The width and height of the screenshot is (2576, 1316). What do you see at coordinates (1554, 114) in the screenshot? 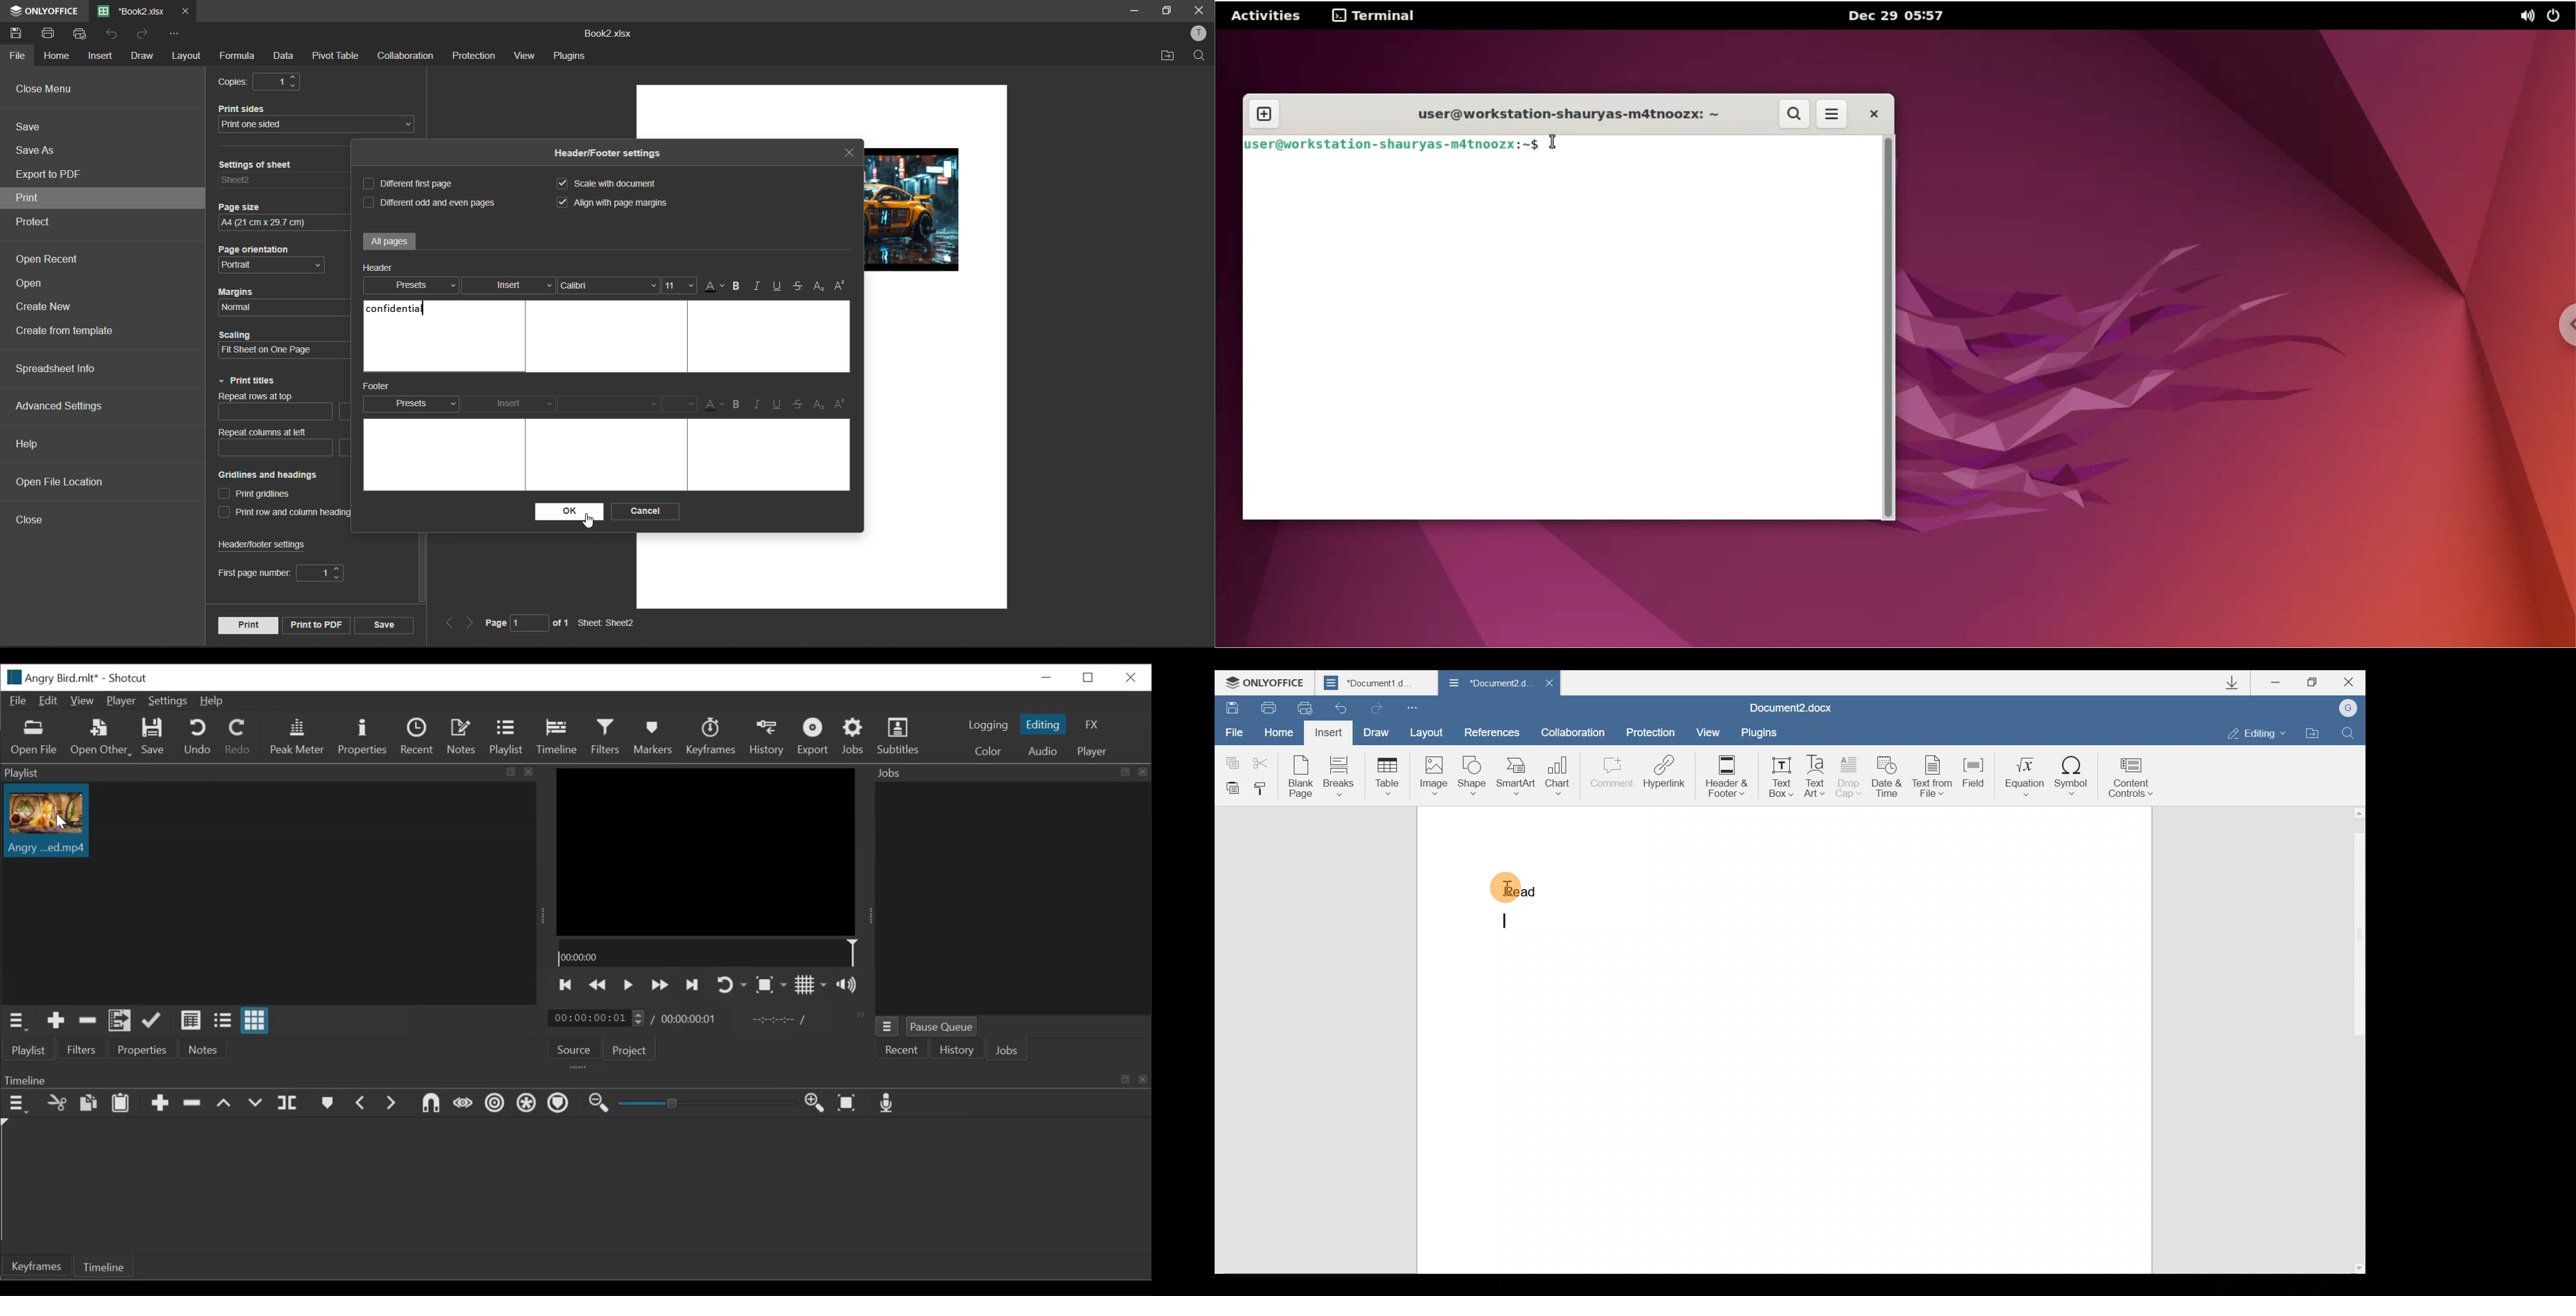
I see `user@workstation-shauryas-m4tnoozx:-` at bounding box center [1554, 114].